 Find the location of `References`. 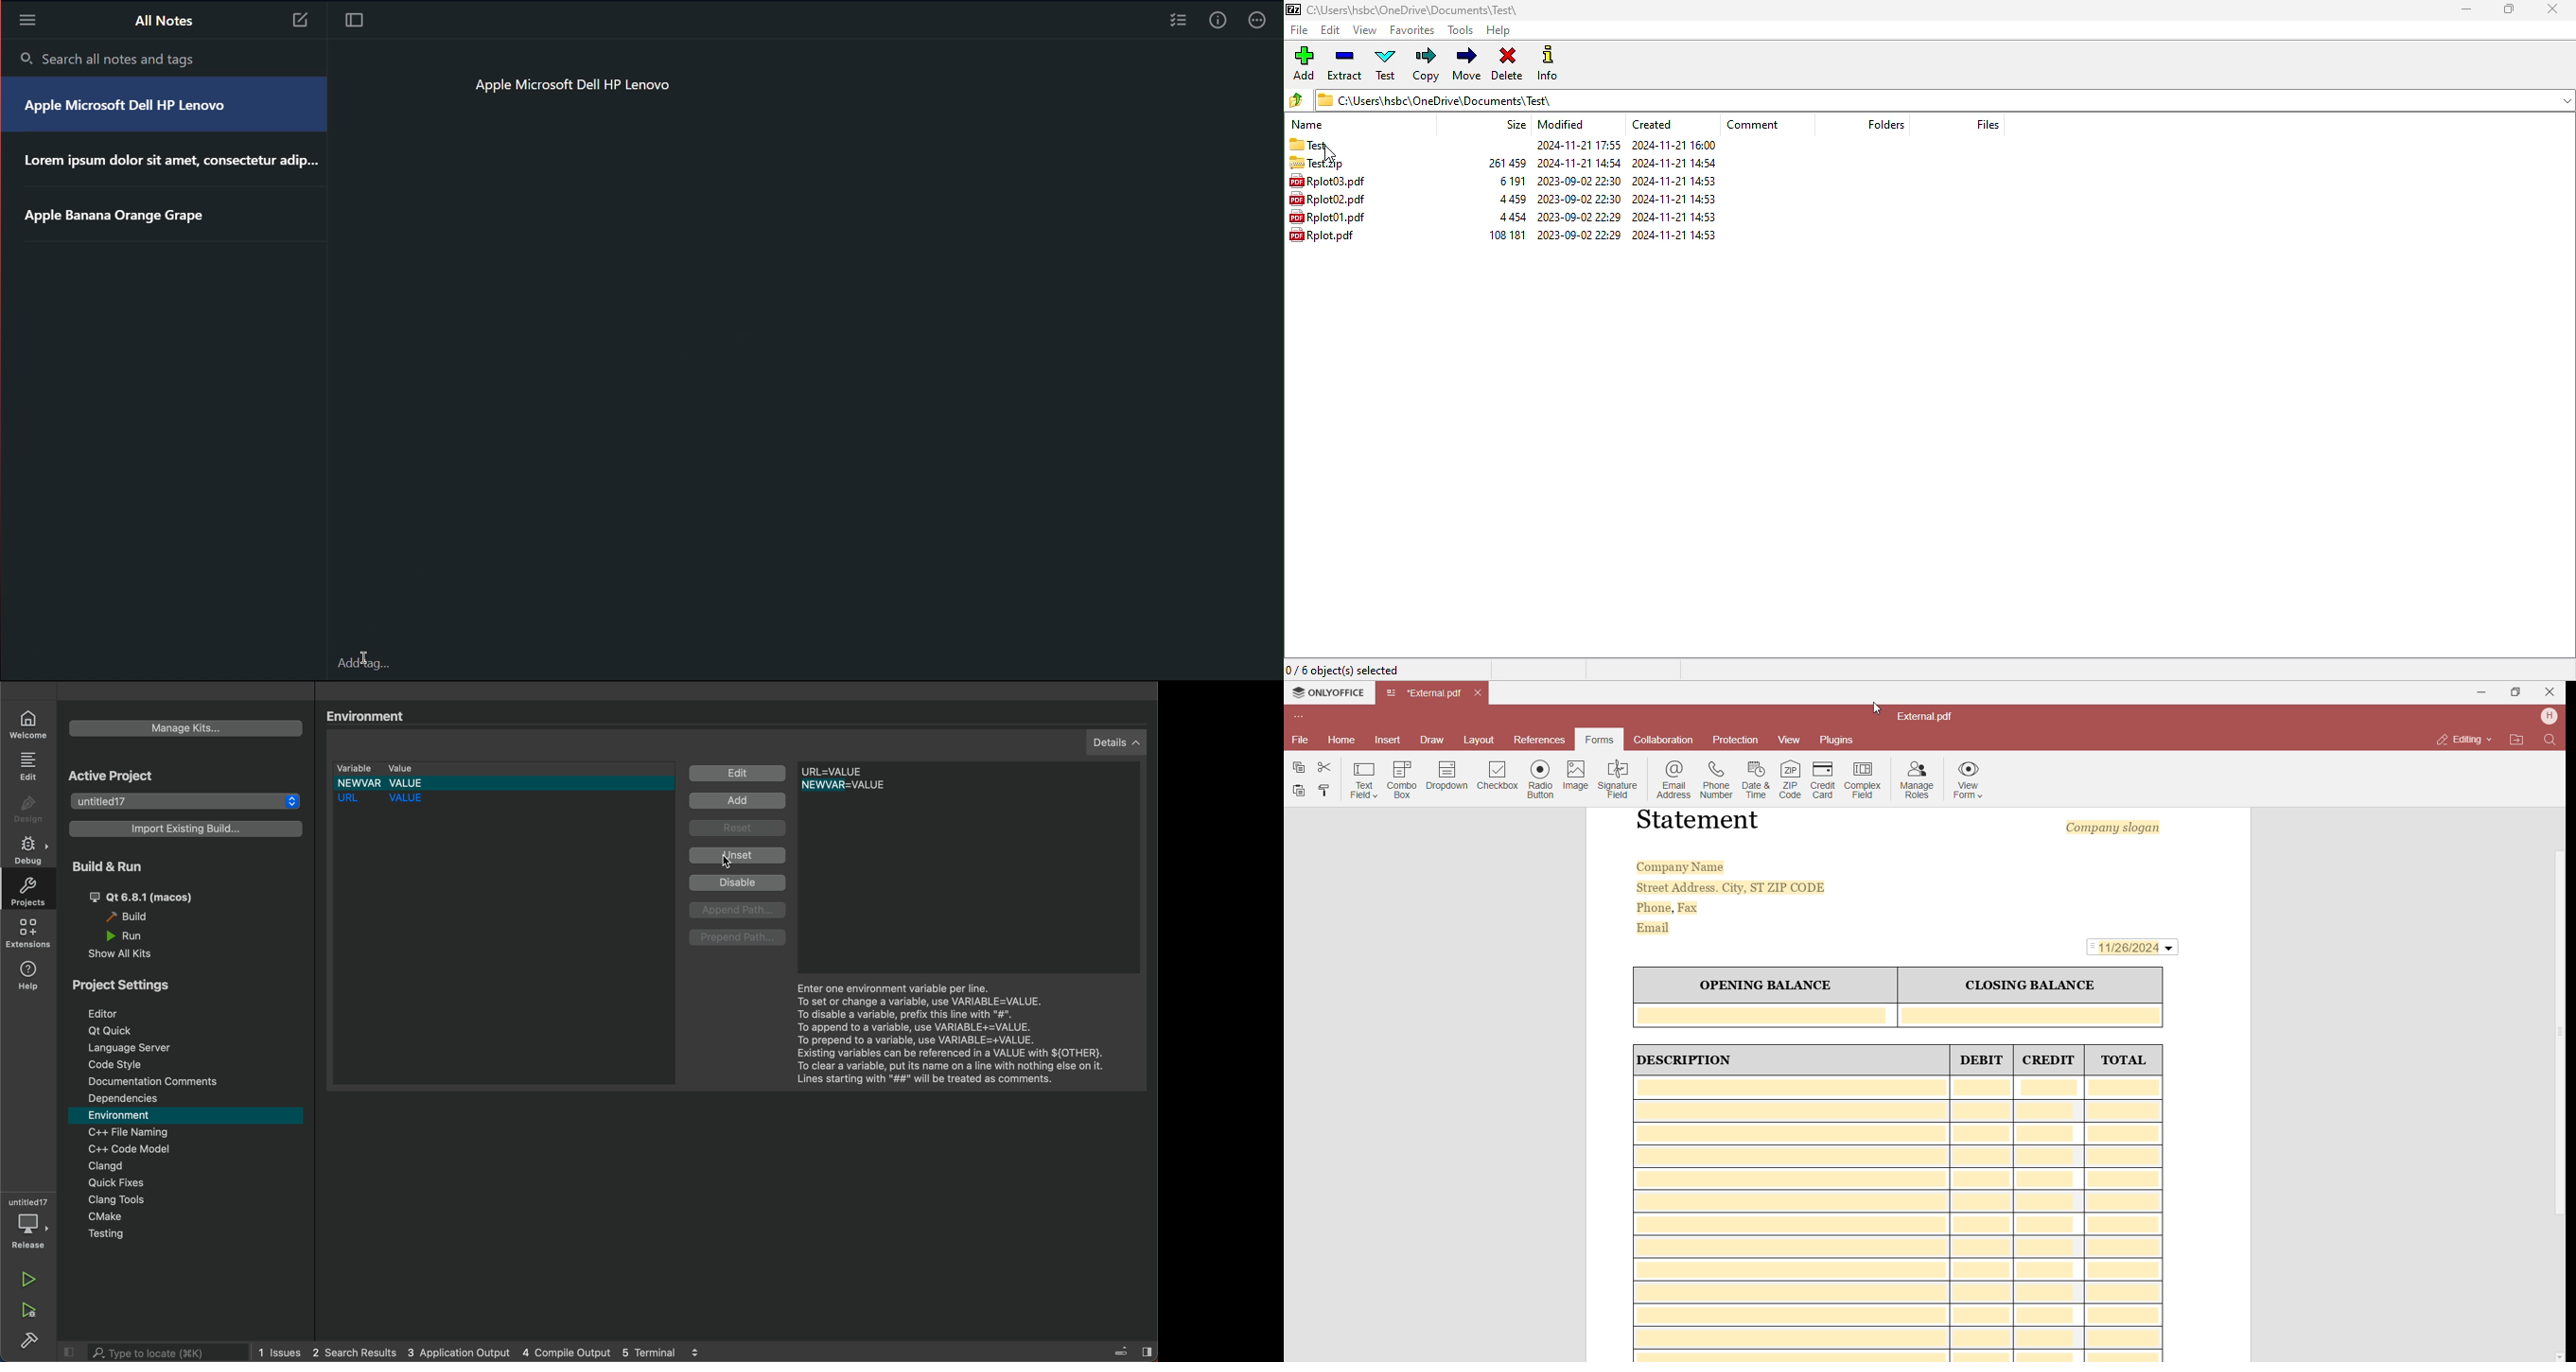

References is located at coordinates (1541, 739).